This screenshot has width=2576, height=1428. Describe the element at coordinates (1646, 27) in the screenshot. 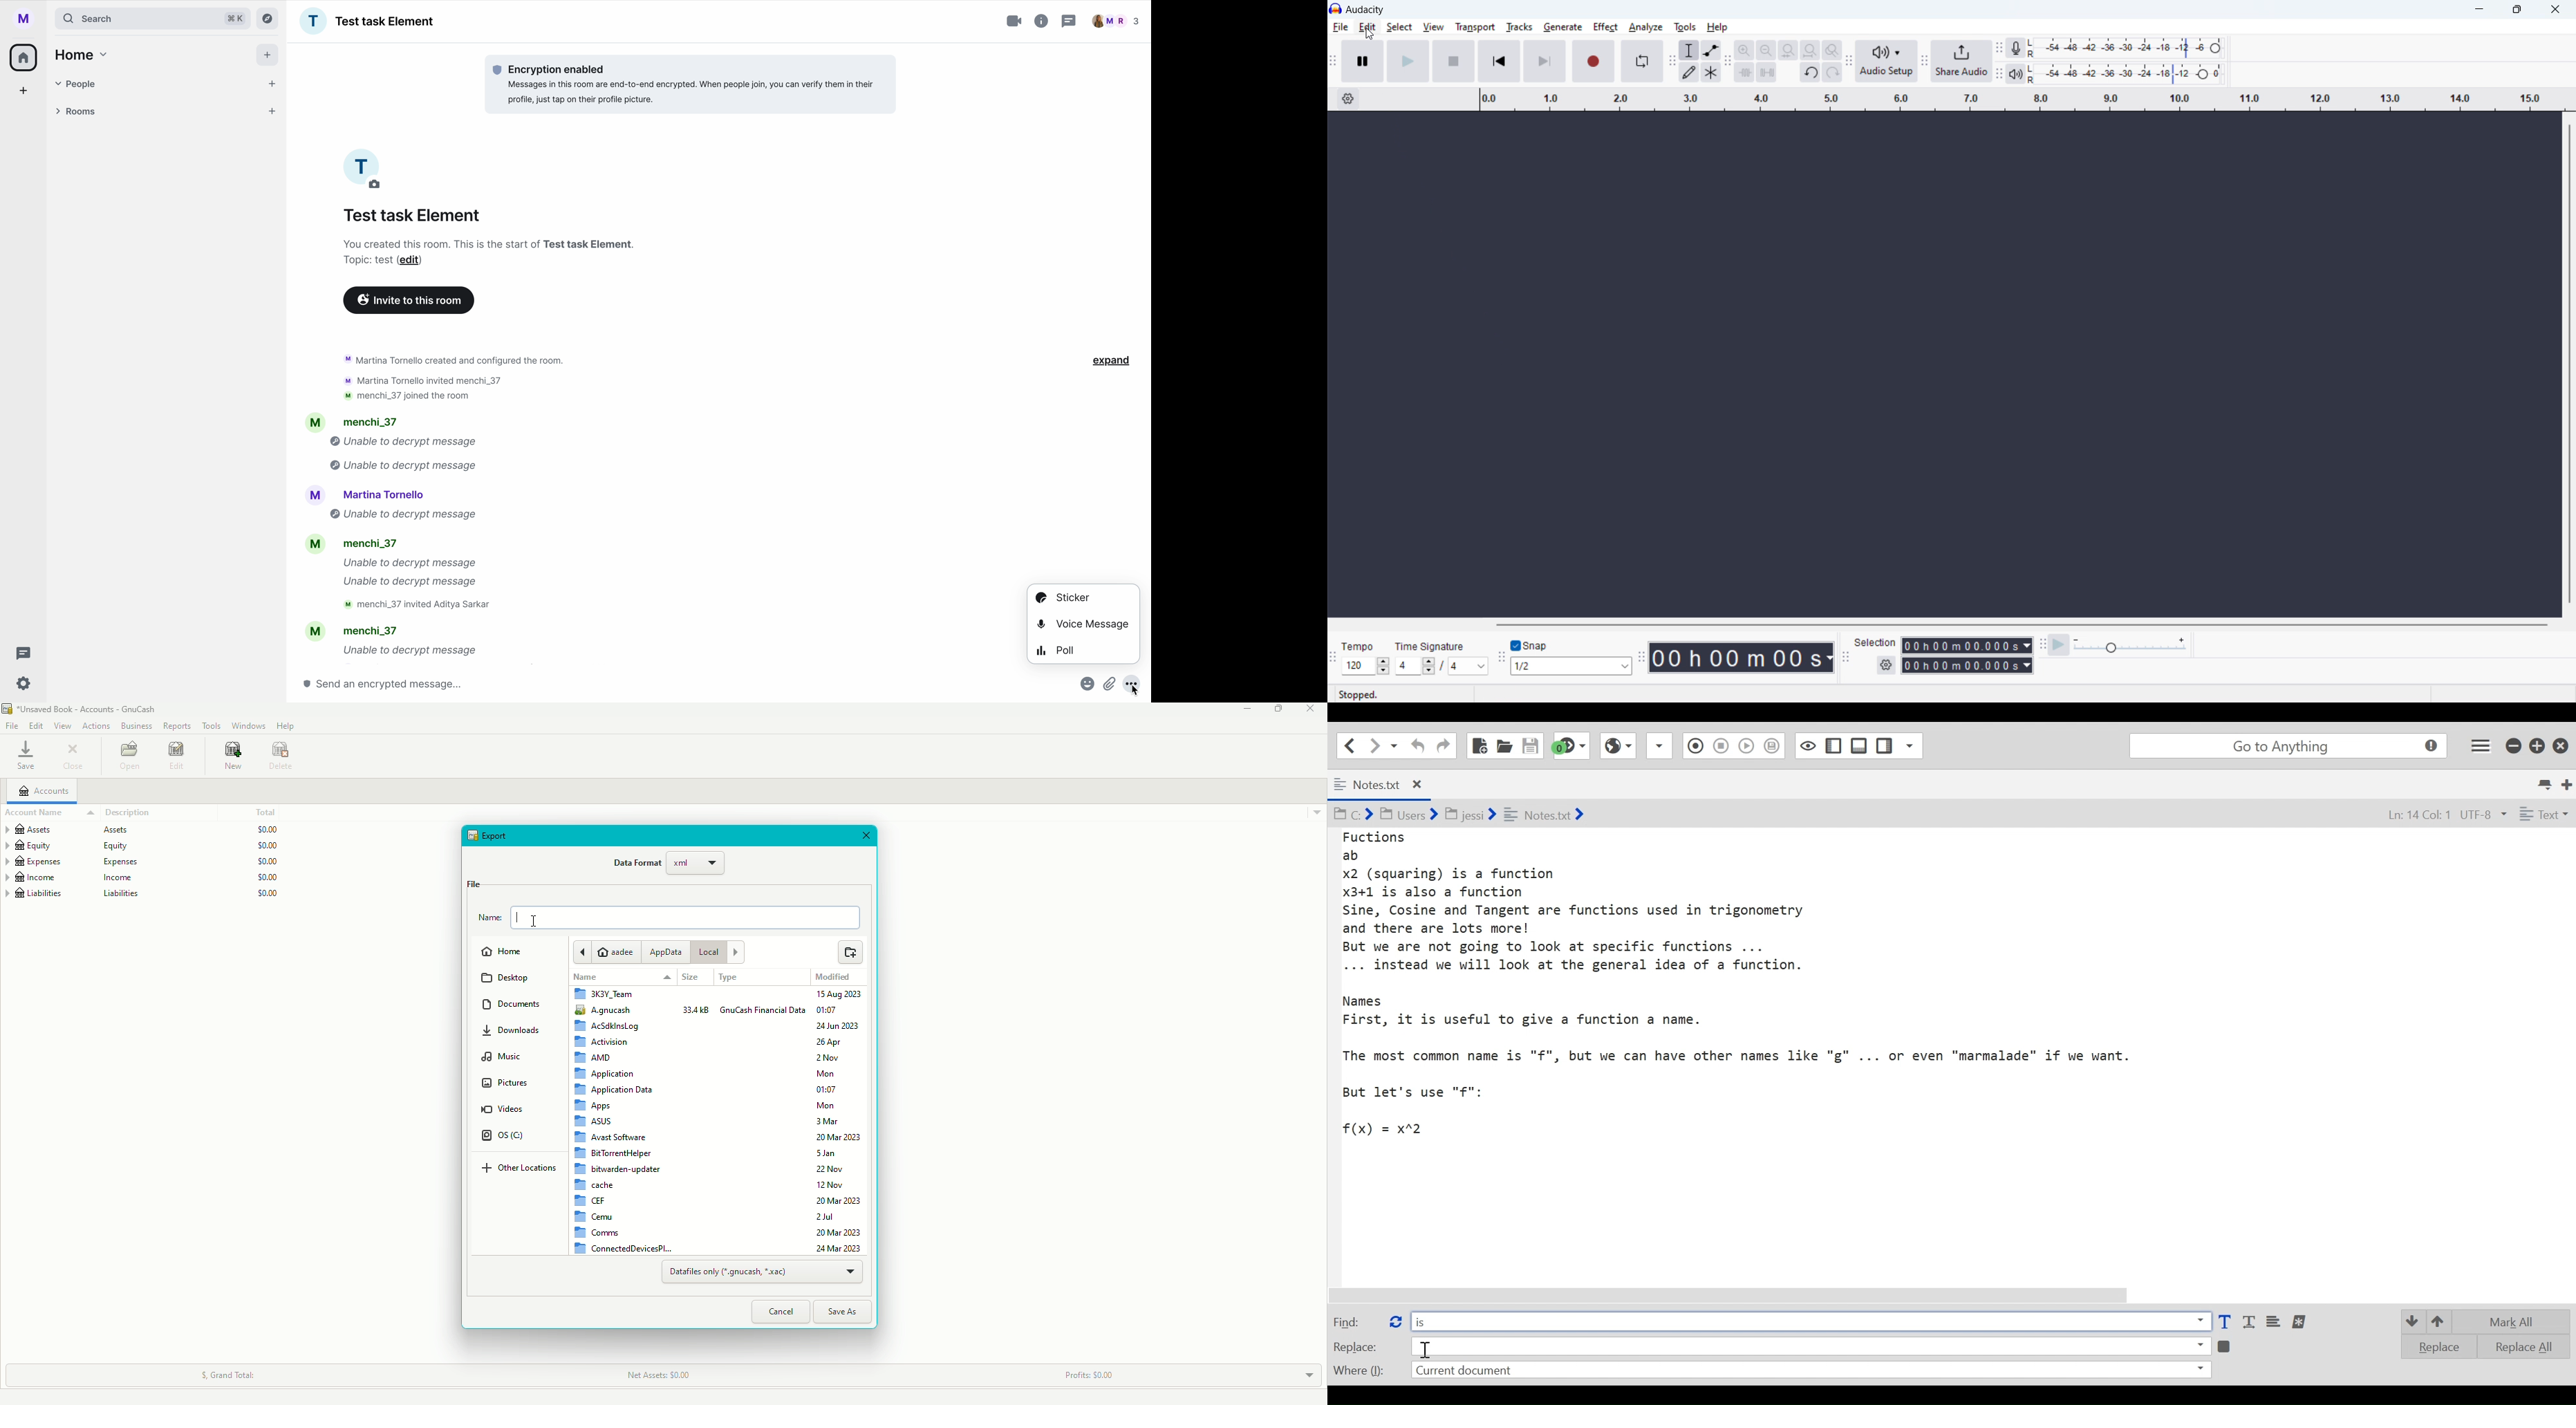

I see `analyze` at that location.